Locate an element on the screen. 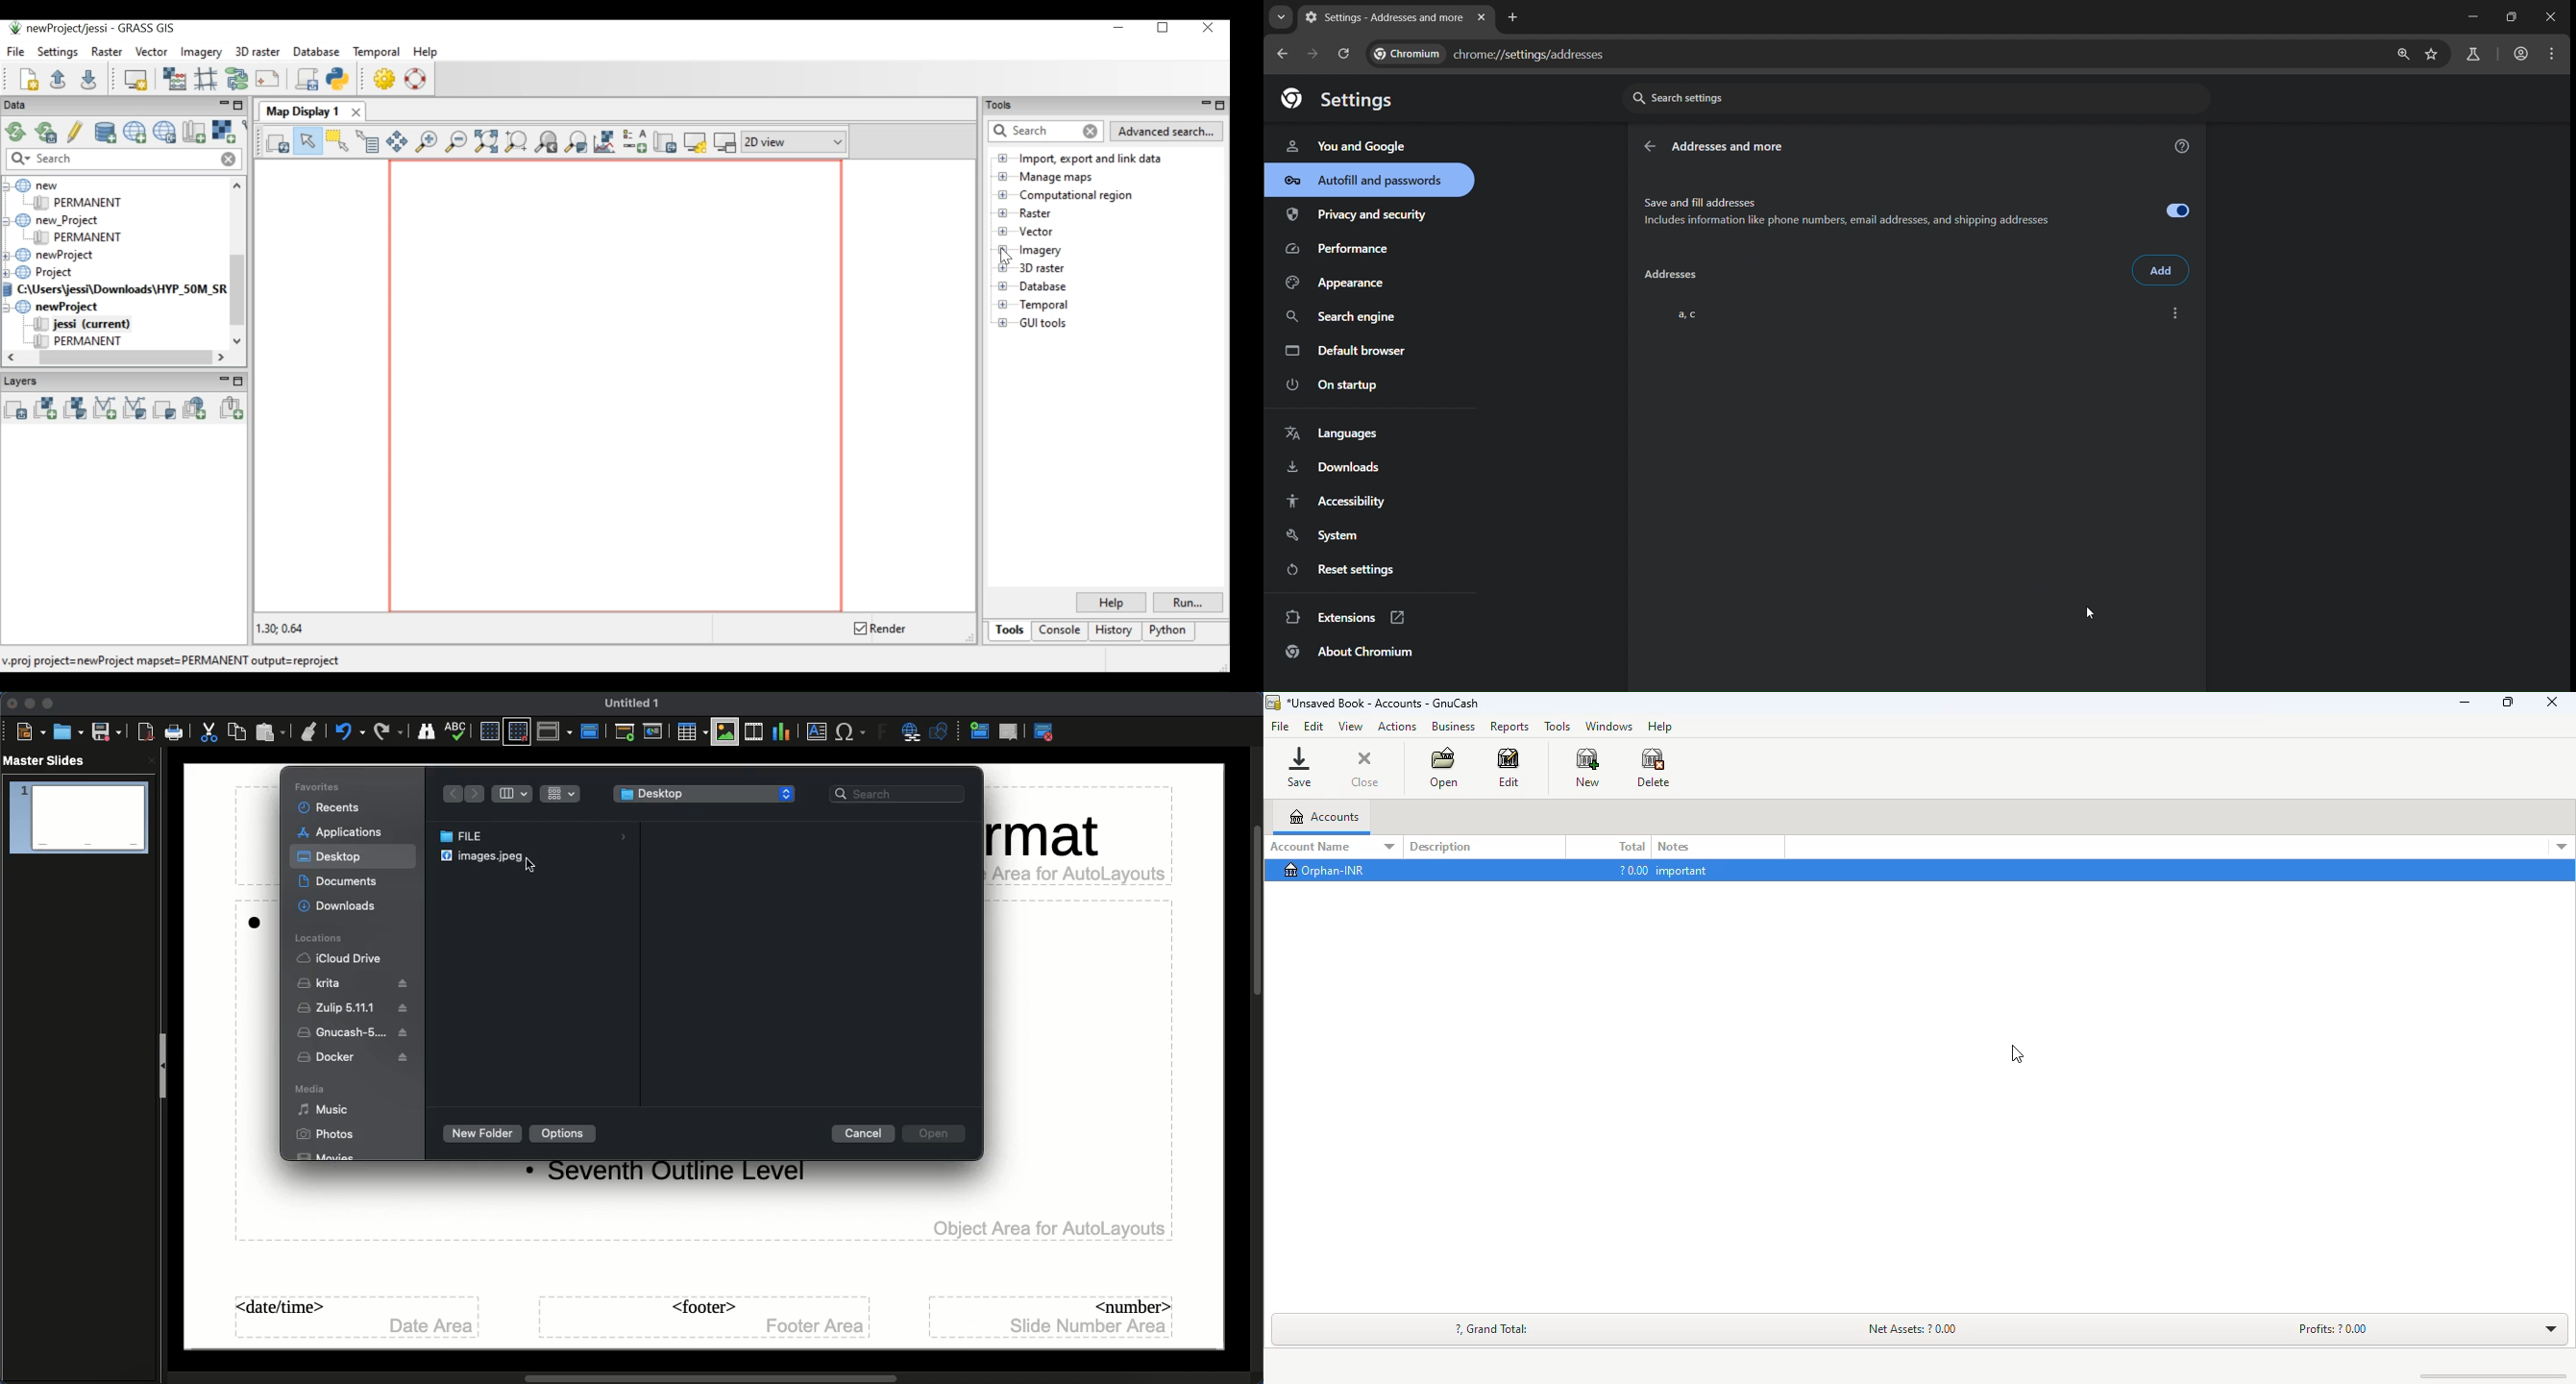  language is located at coordinates (1336, 434).